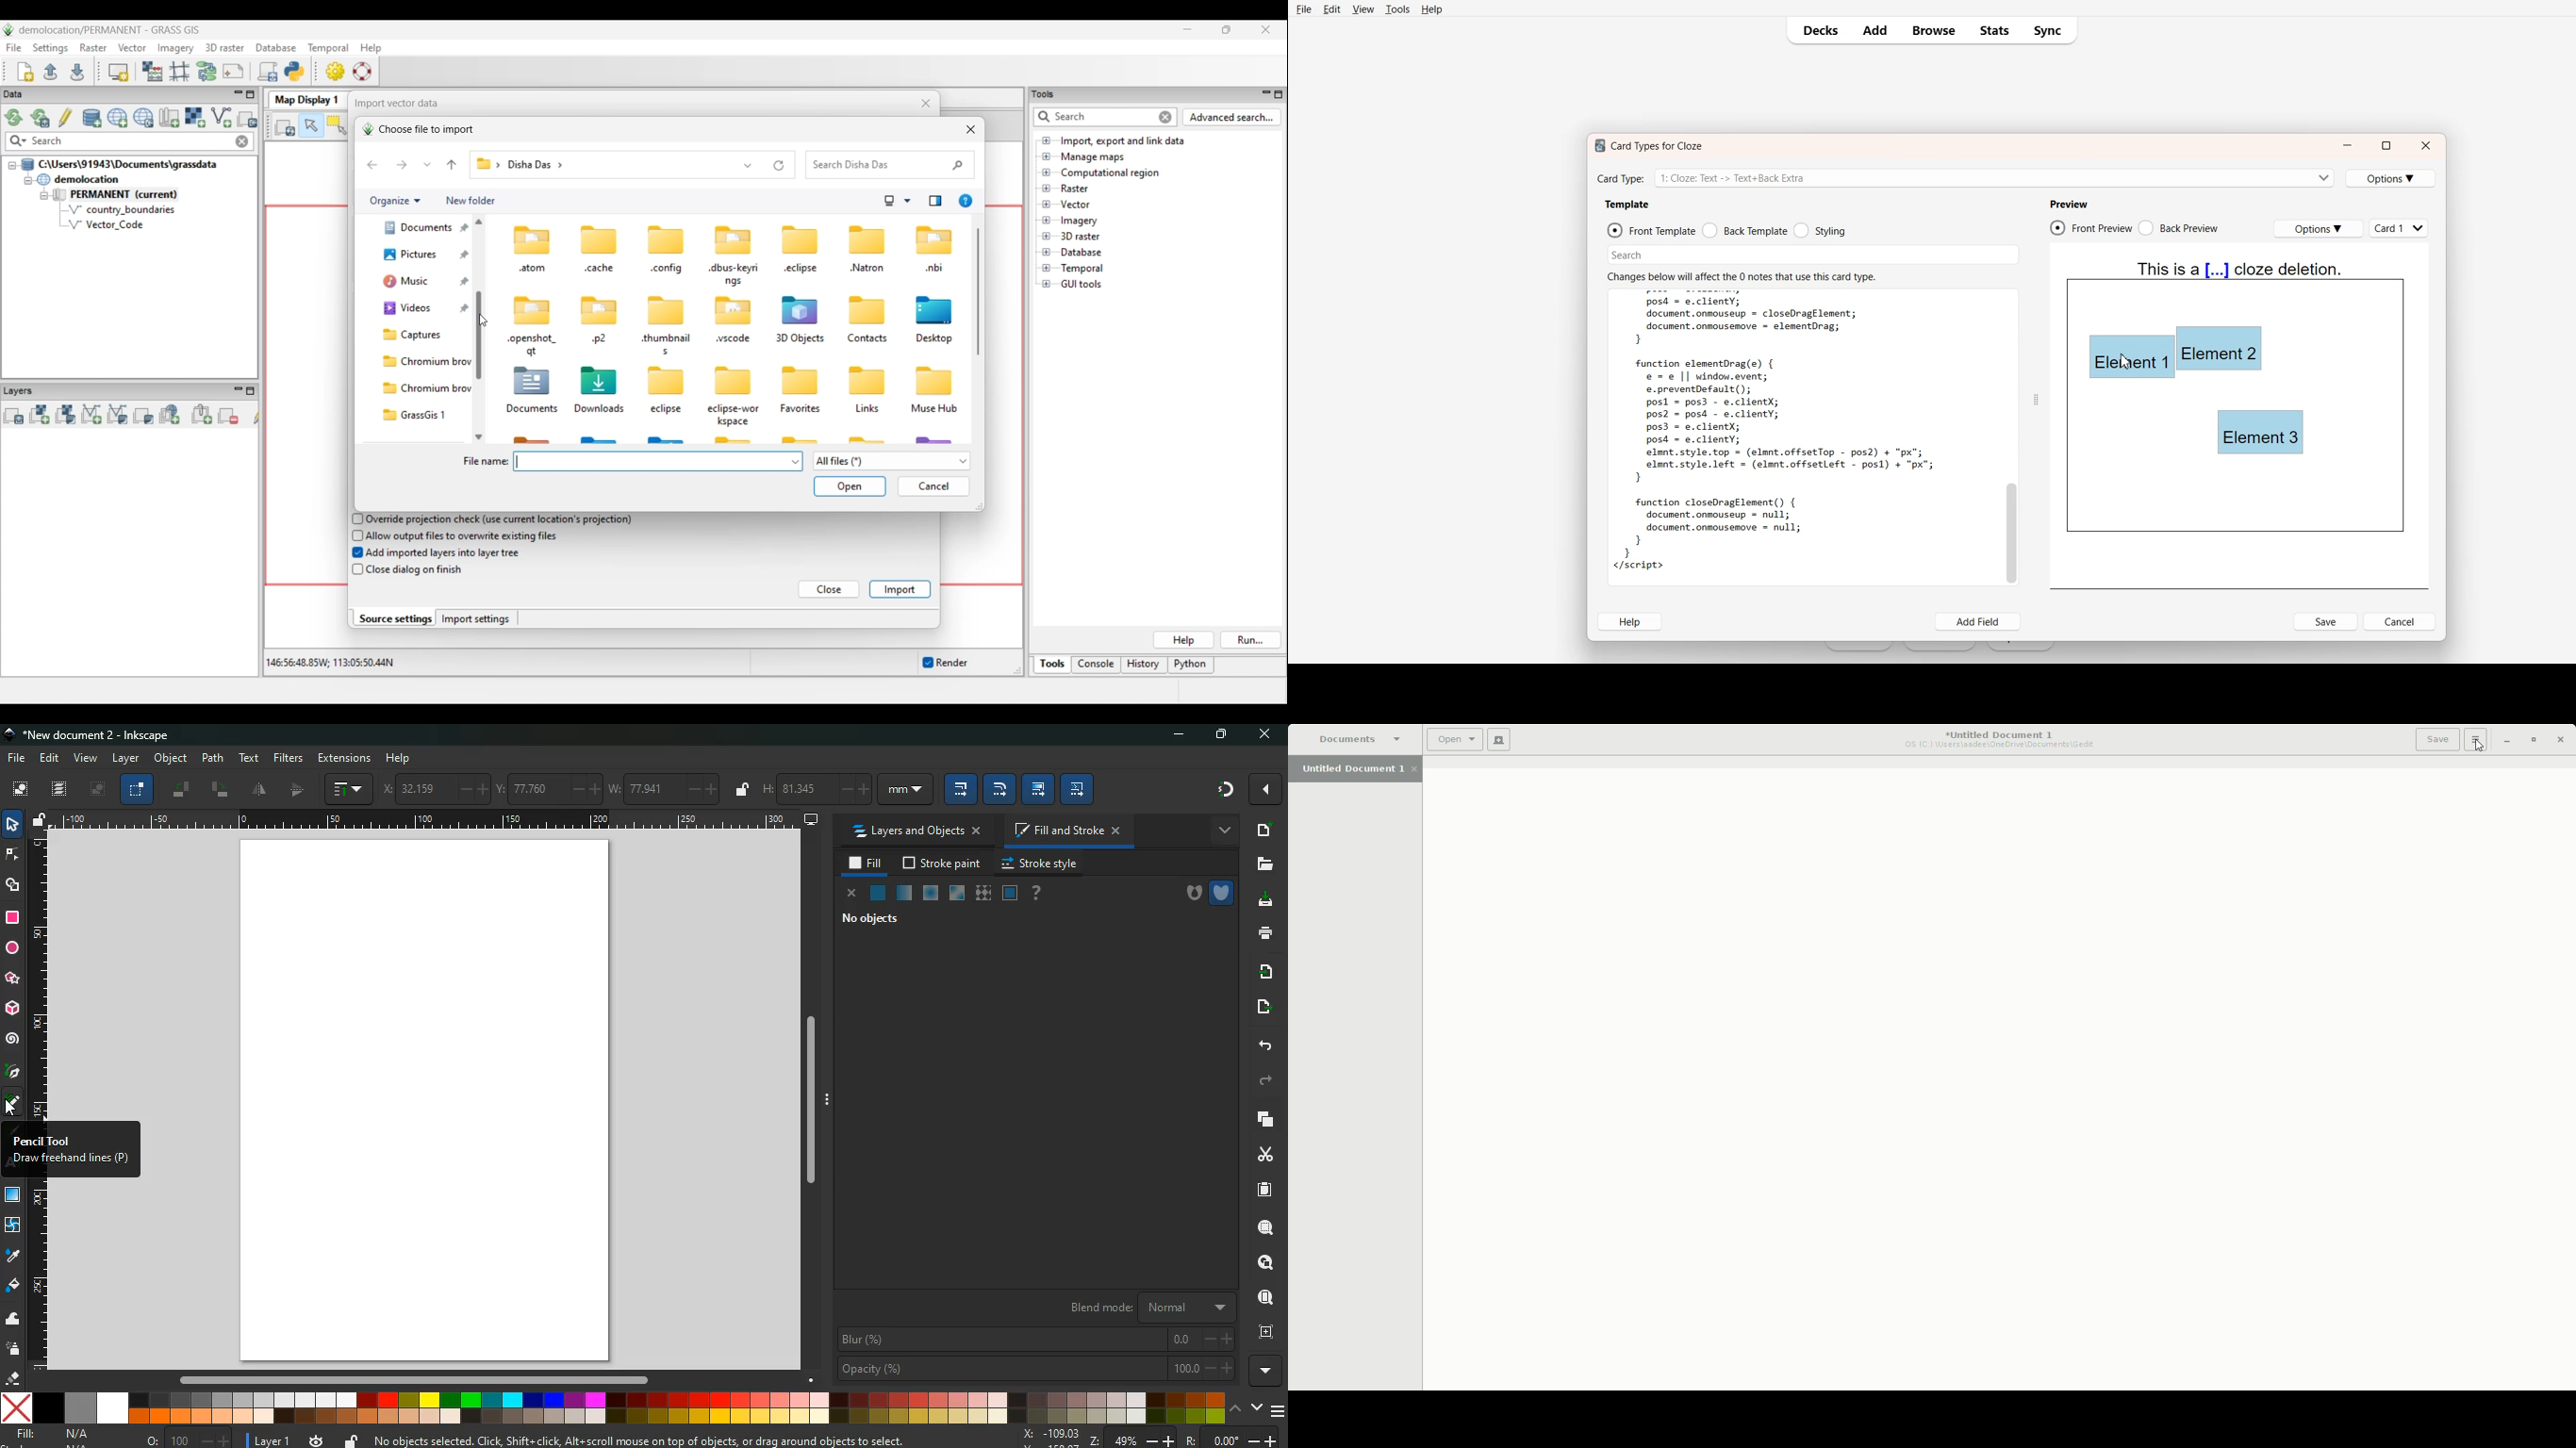 This screenshot has height=1456, width=2576. Describe the element at coordinates (13, 1379) in the screenshot. I see `erase` at that location.